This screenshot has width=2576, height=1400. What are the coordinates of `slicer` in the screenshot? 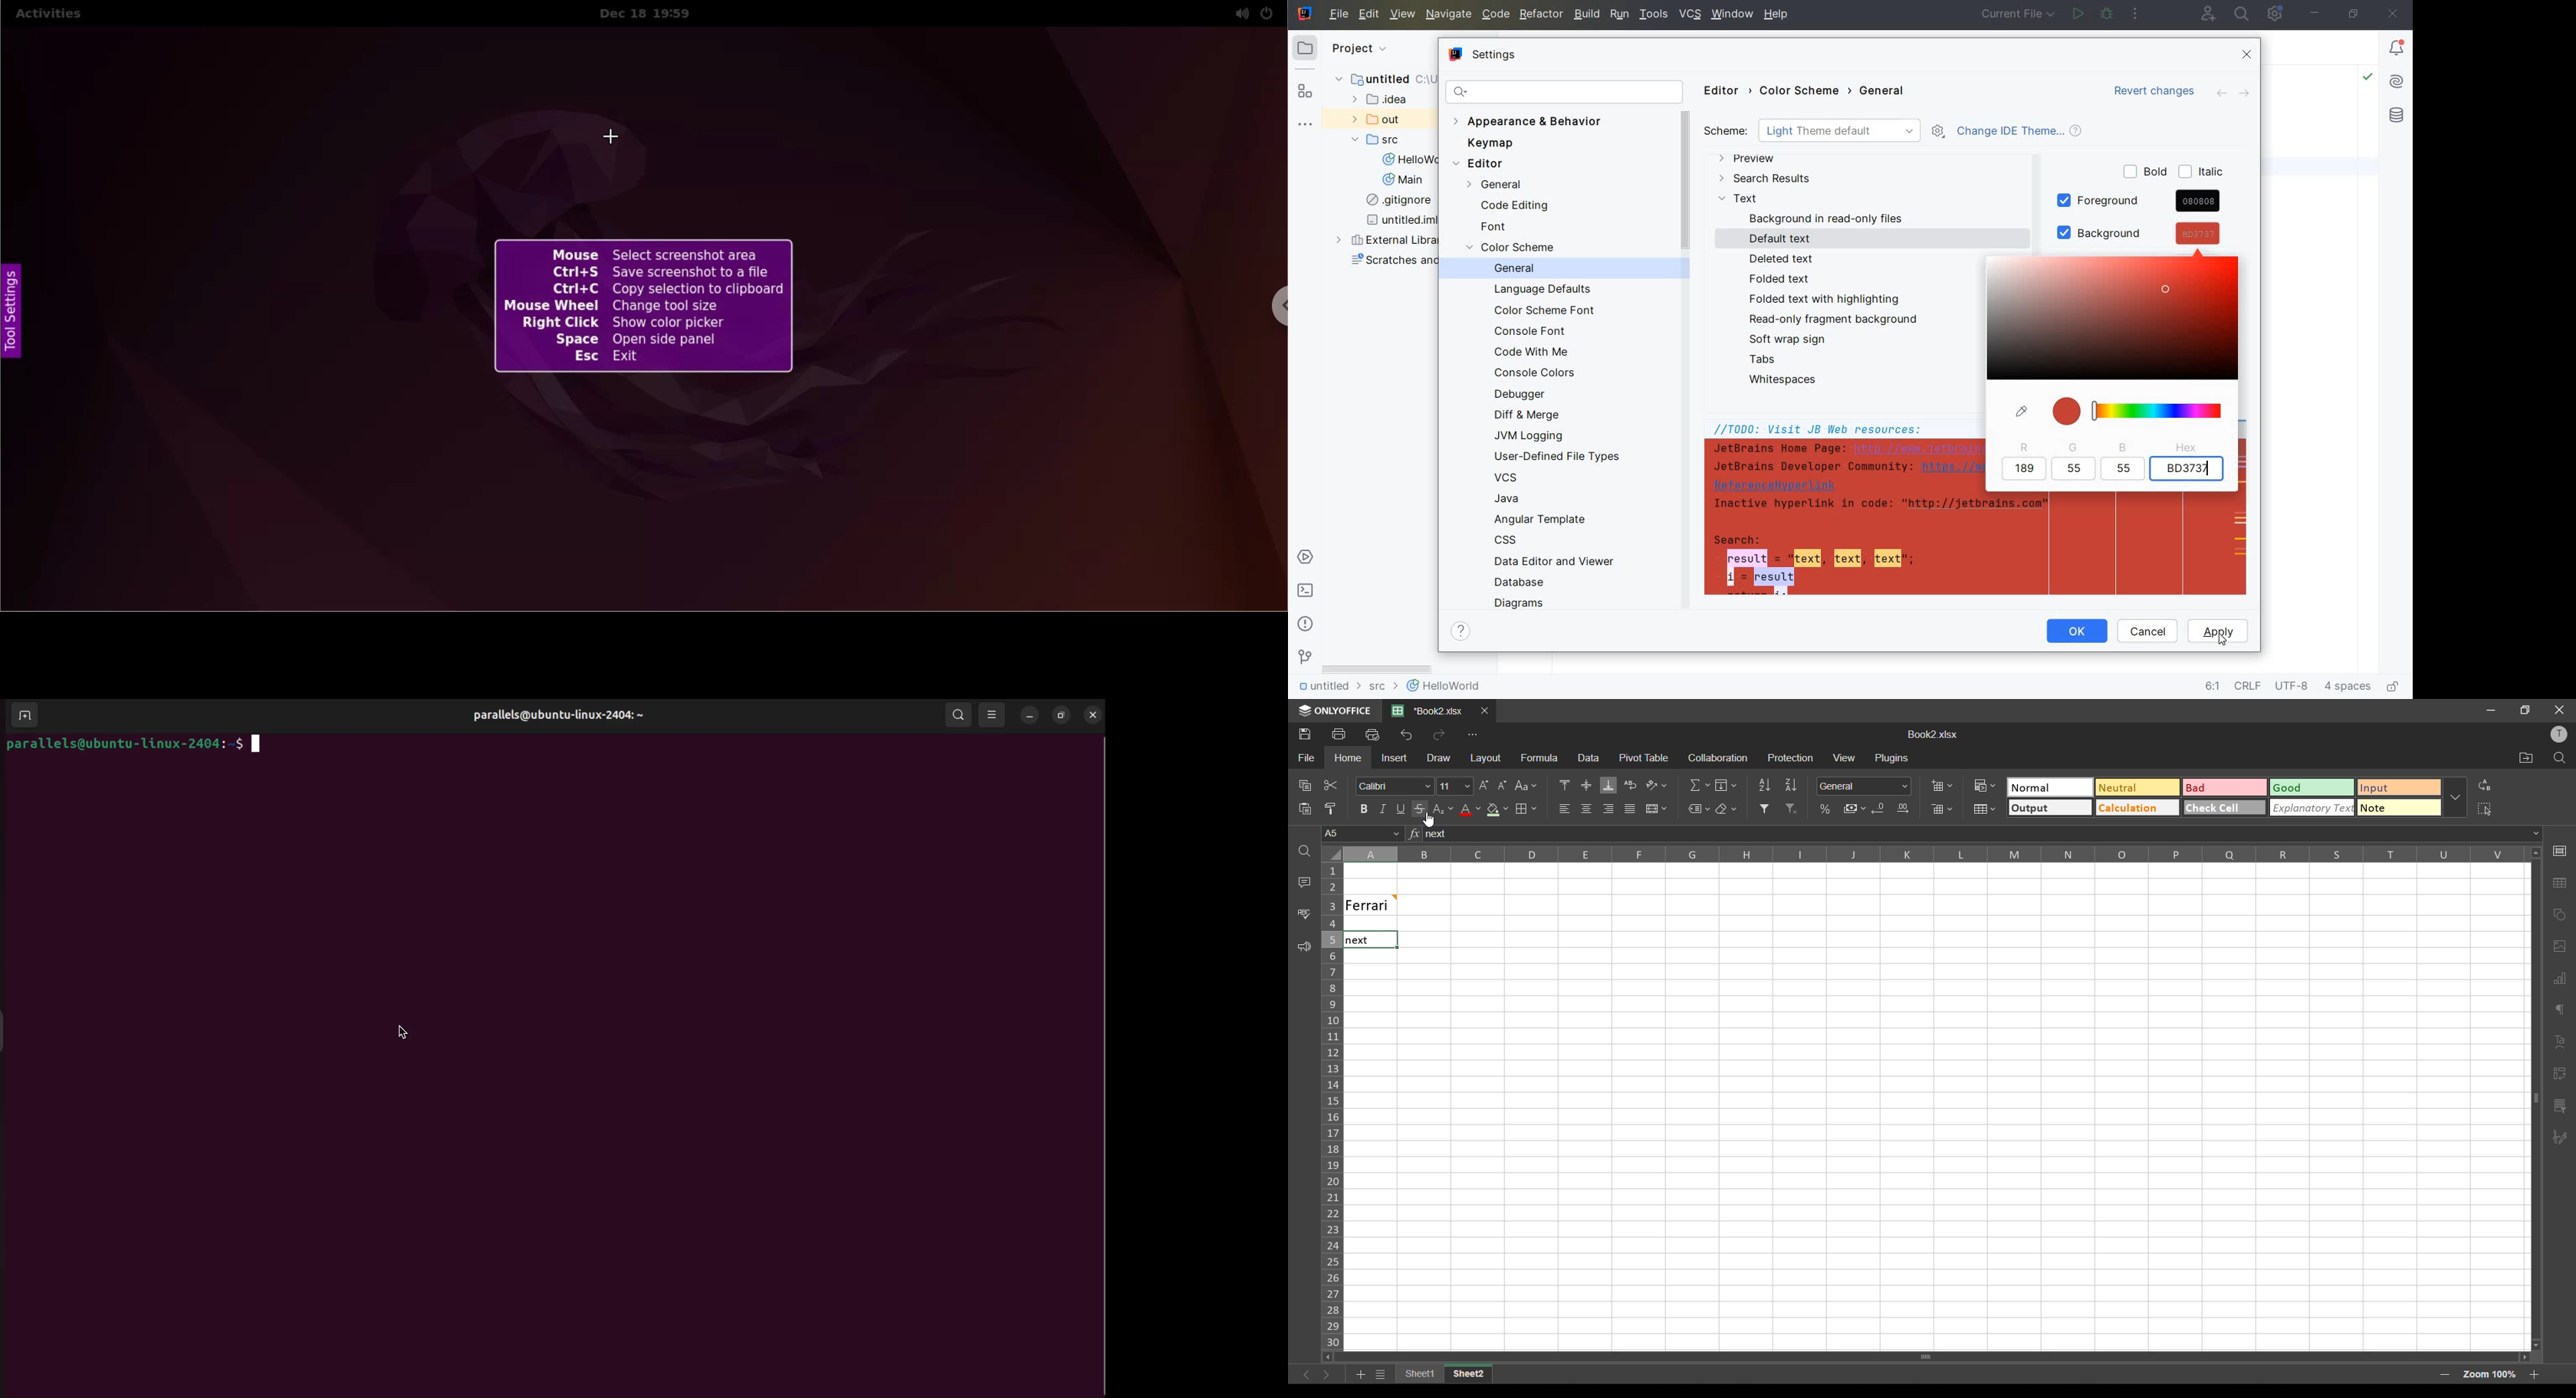 It's located at (2563, 1107).